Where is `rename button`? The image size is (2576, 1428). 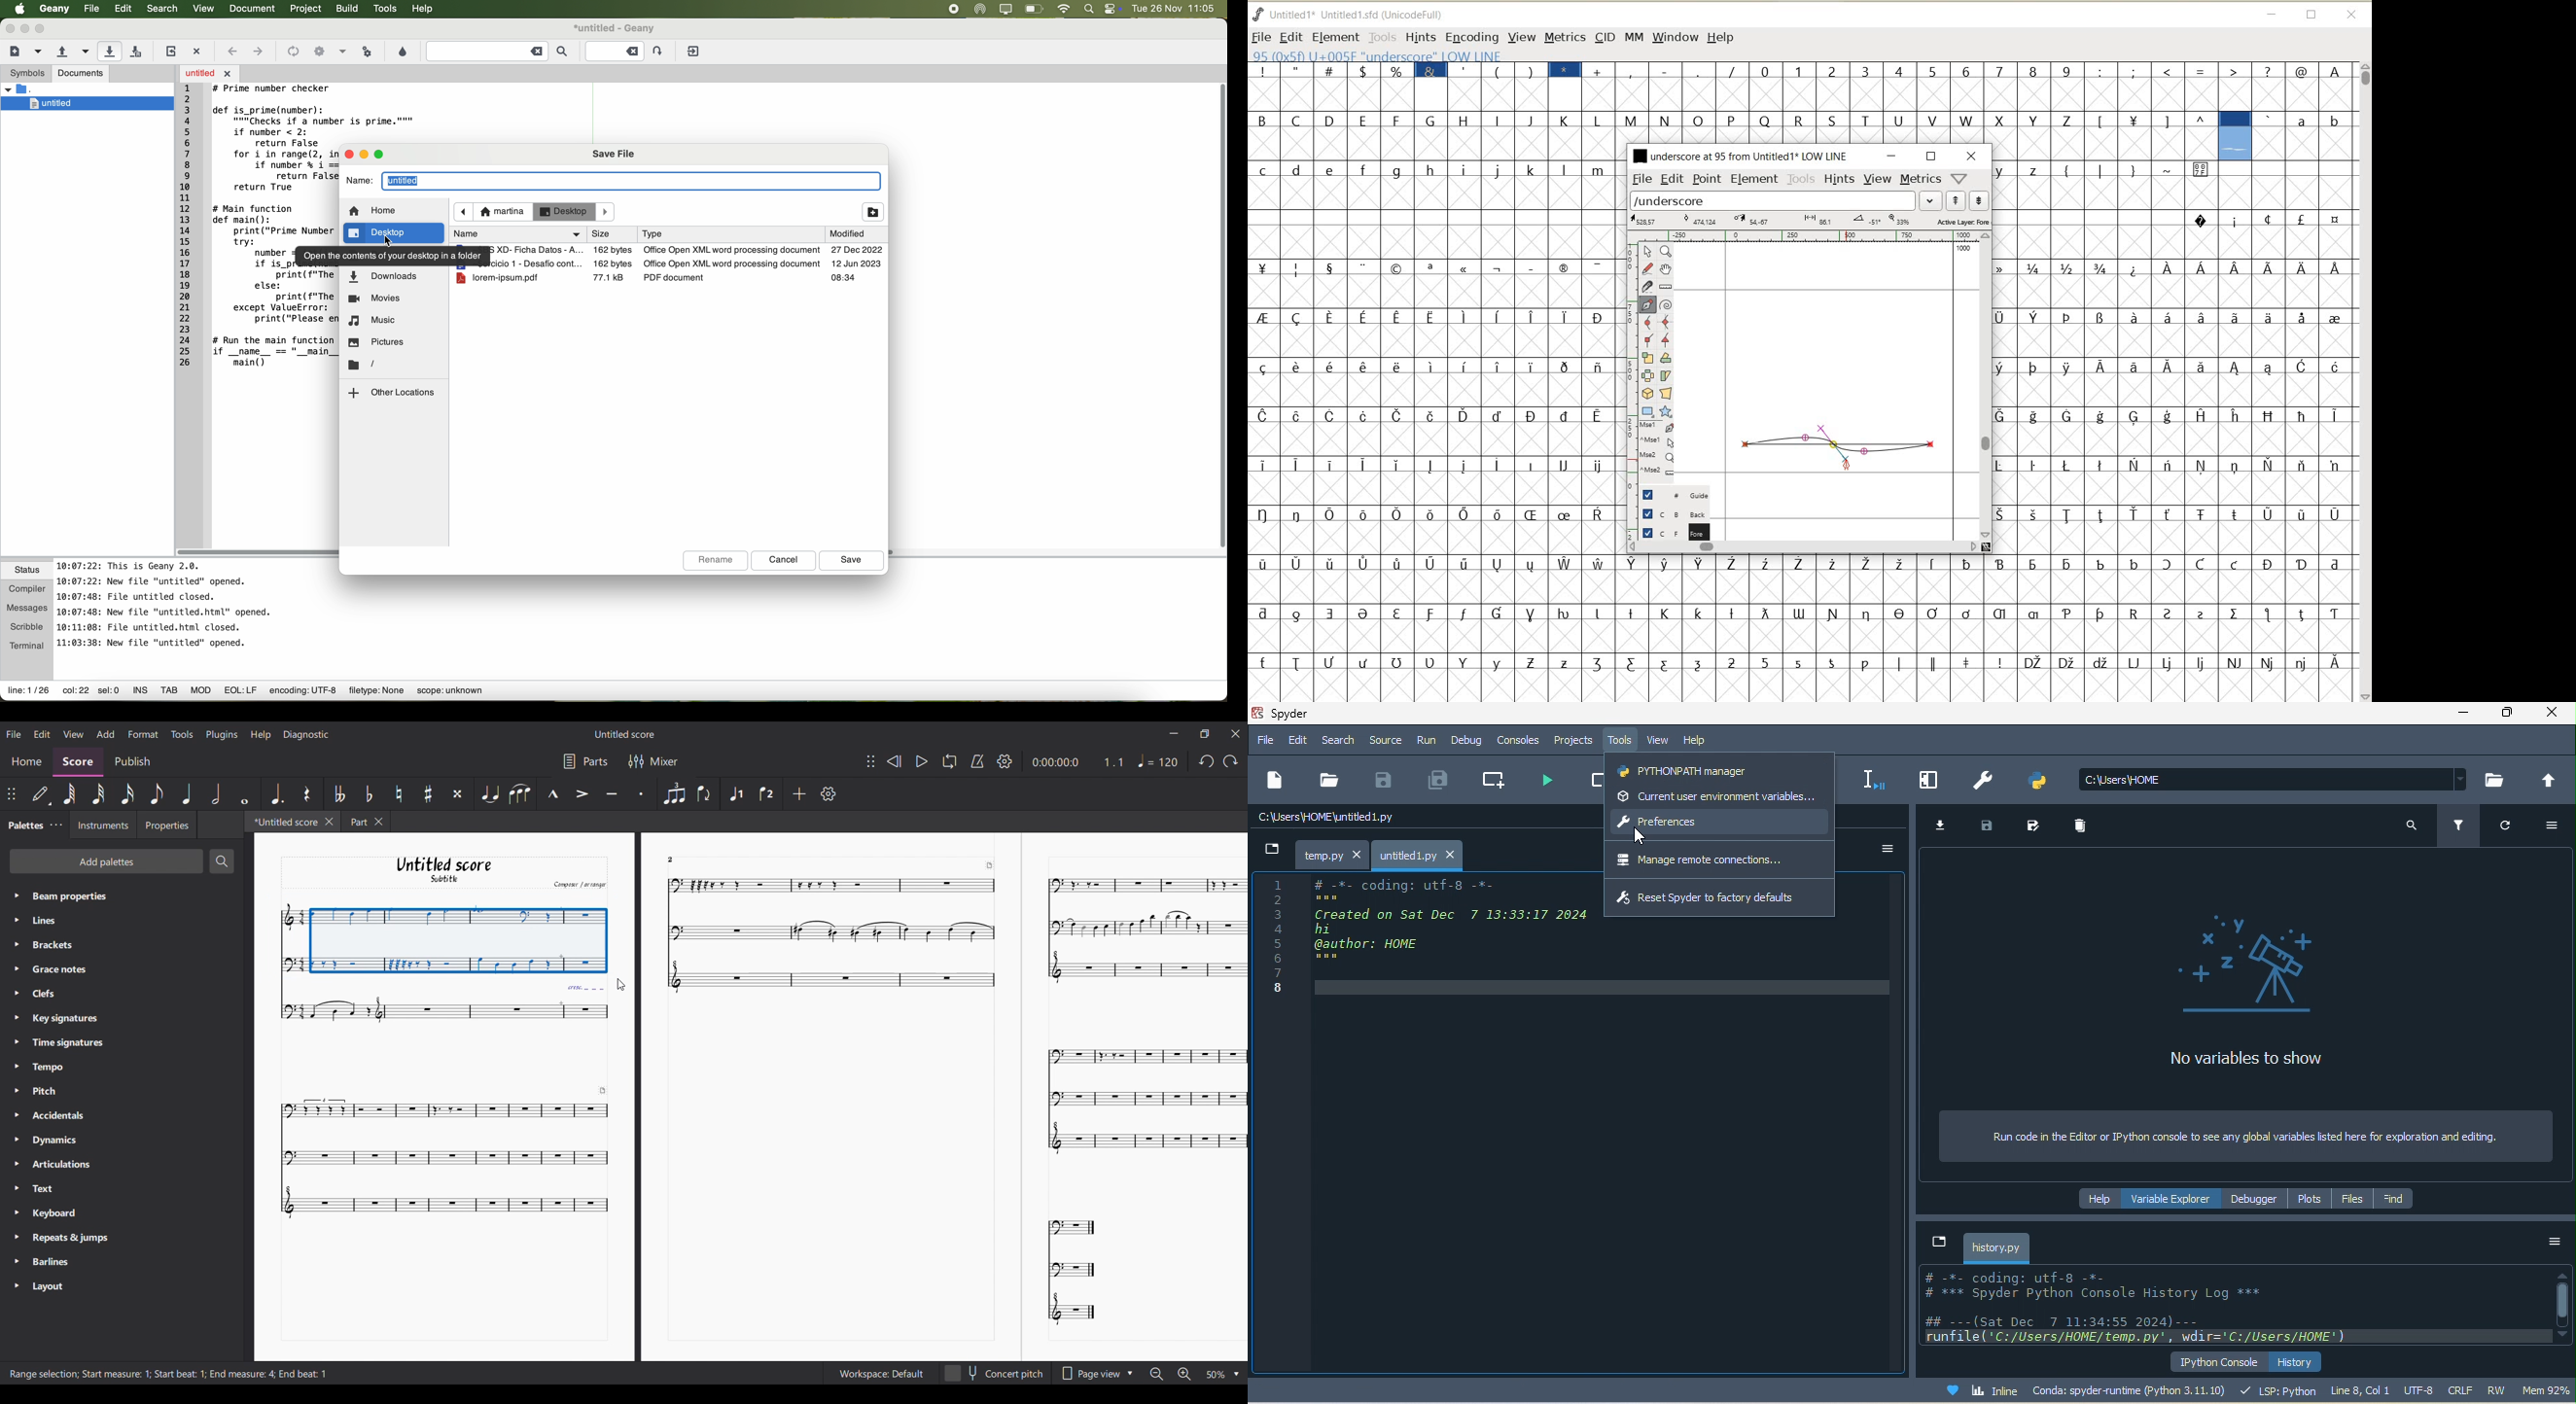
rename button is located at coordinates (715, 561).